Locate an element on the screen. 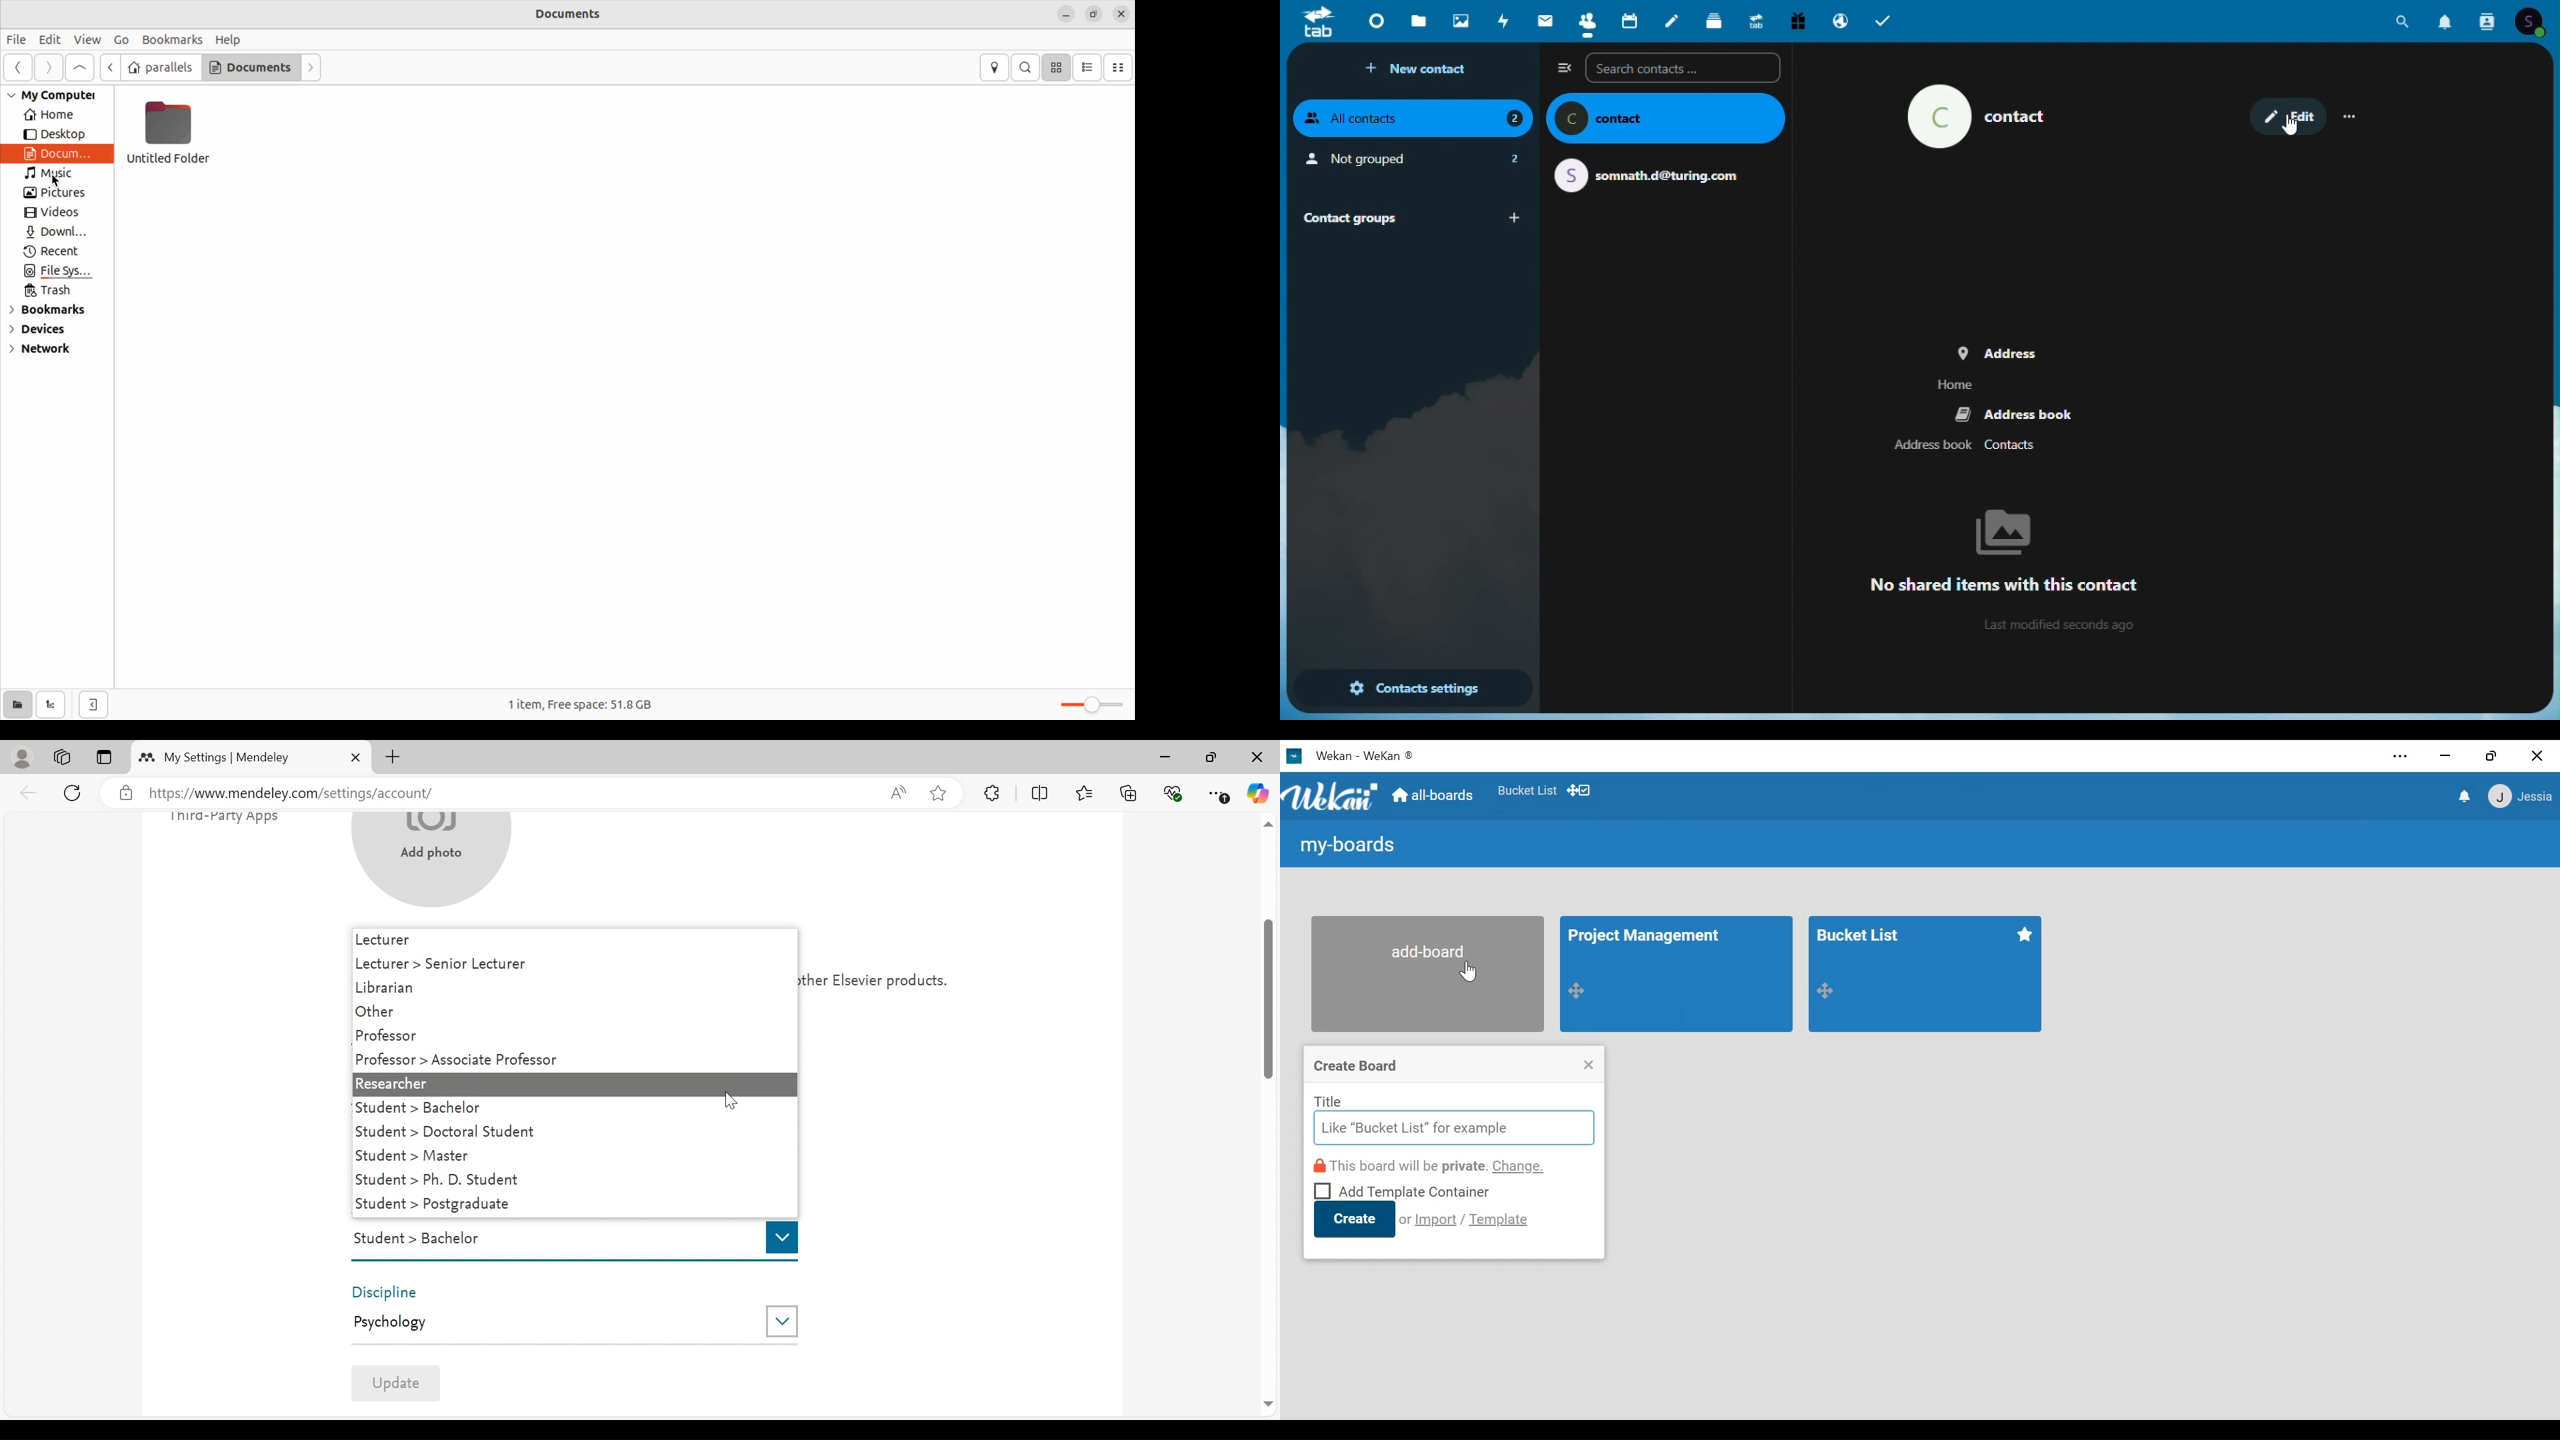 The height and width of the screenshot is (1456, 2576). Favorite is located at coordinates (2023, 935).